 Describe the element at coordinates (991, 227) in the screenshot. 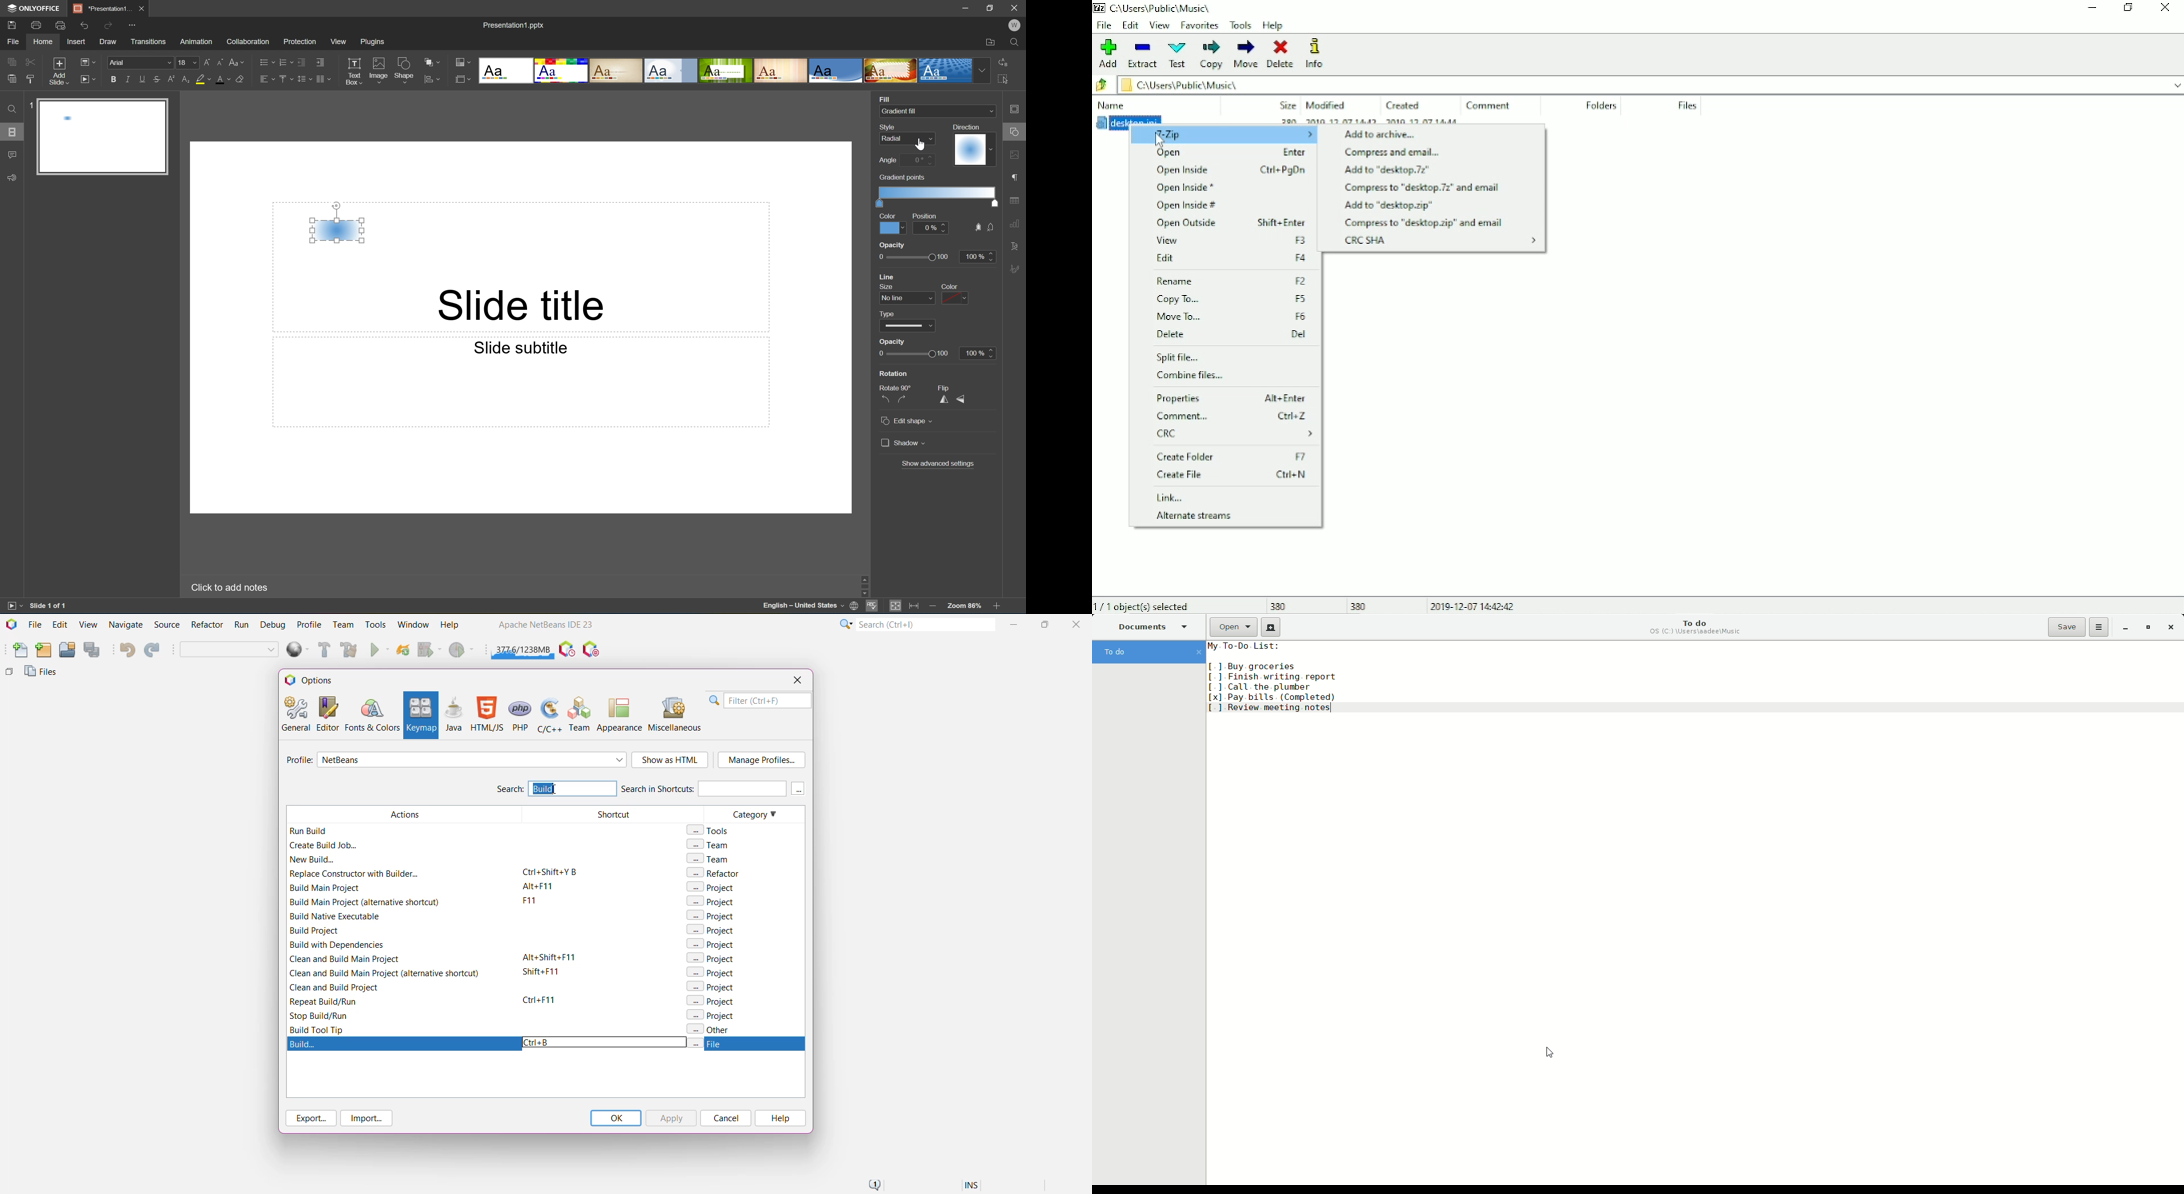

I see `no fill` at that location.